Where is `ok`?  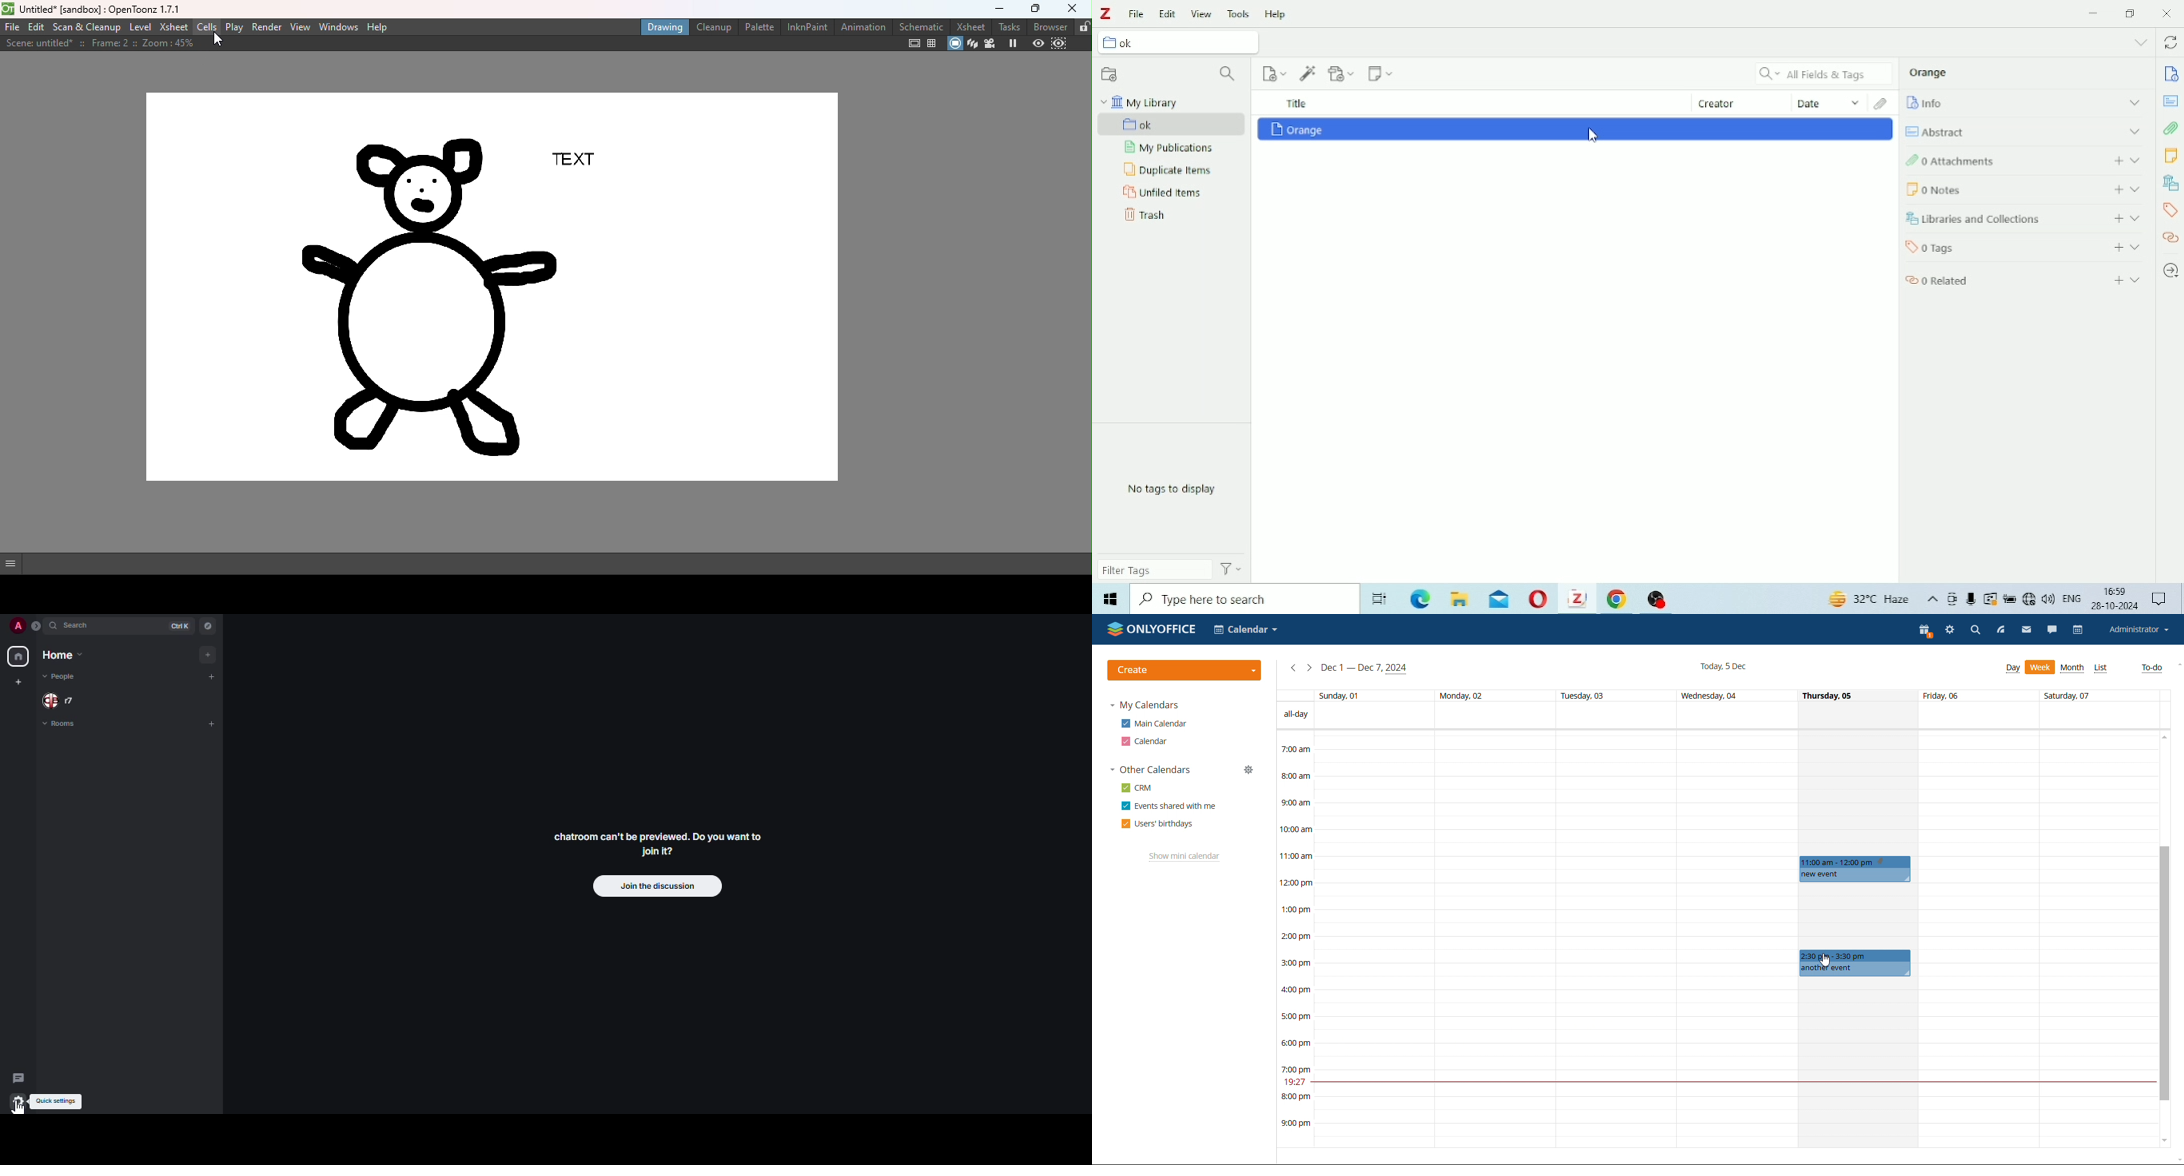 ok is located at coordinates (1173, 125).